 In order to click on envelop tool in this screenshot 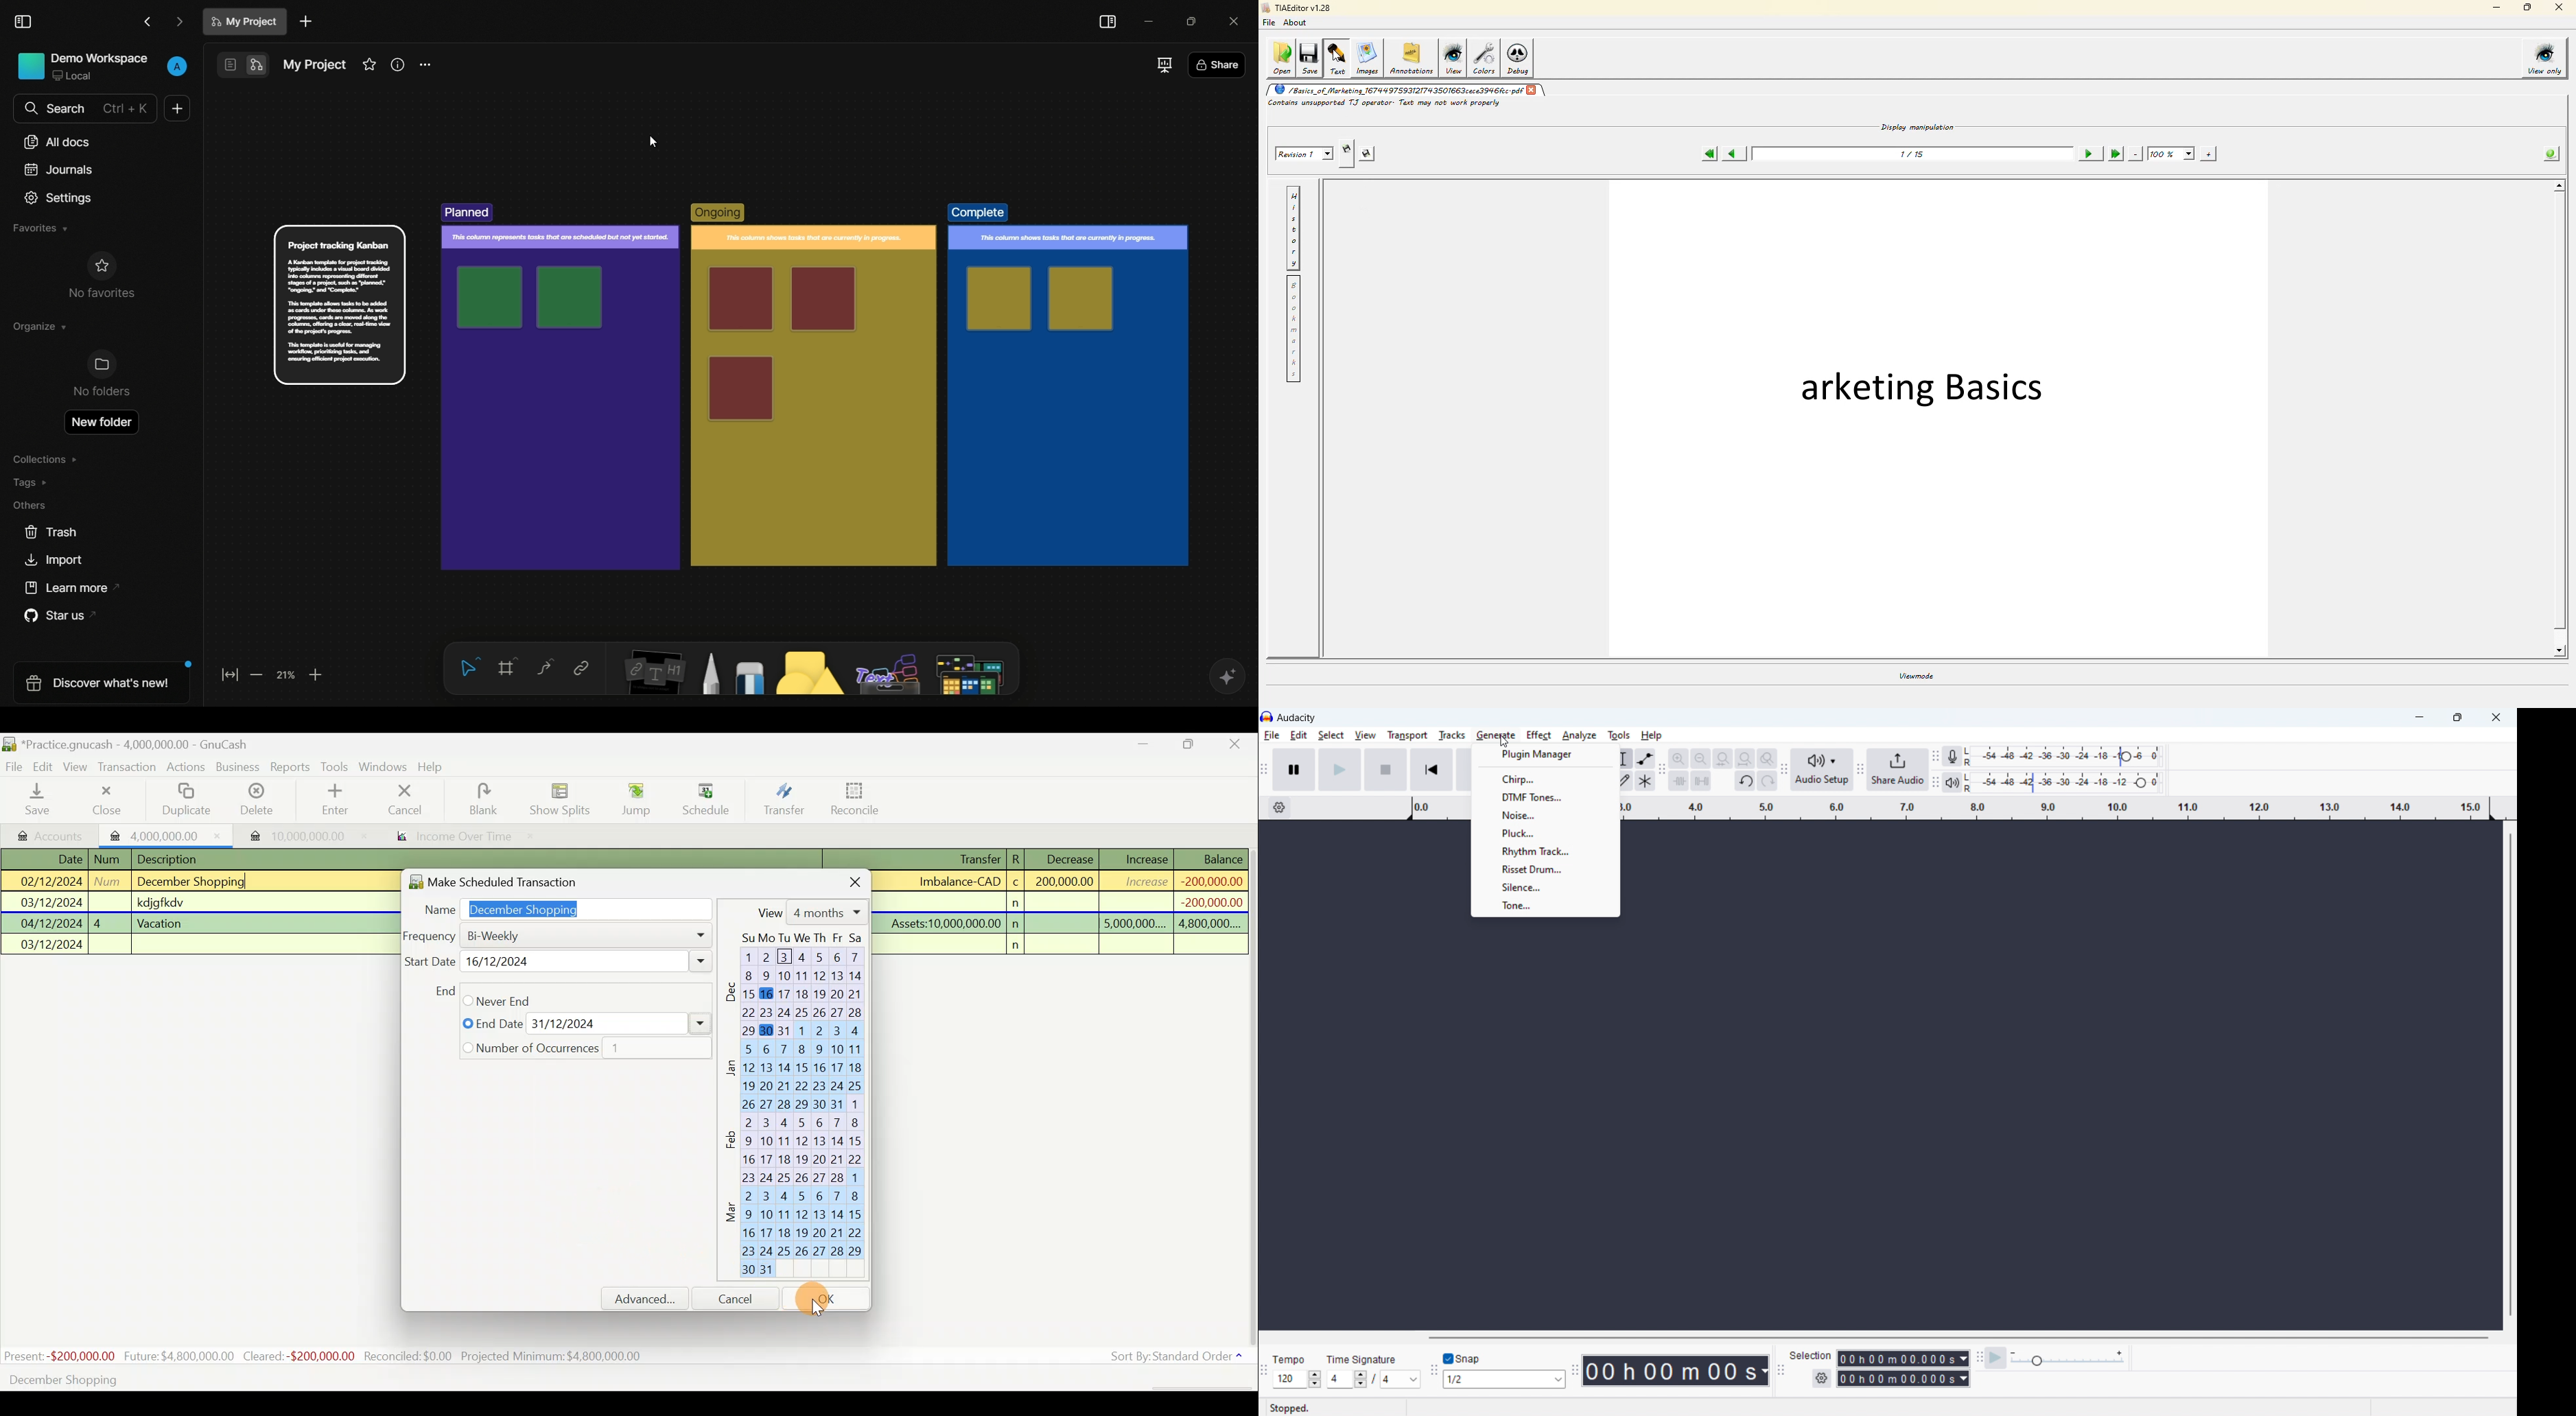, I will do `click(1647, 758)`.